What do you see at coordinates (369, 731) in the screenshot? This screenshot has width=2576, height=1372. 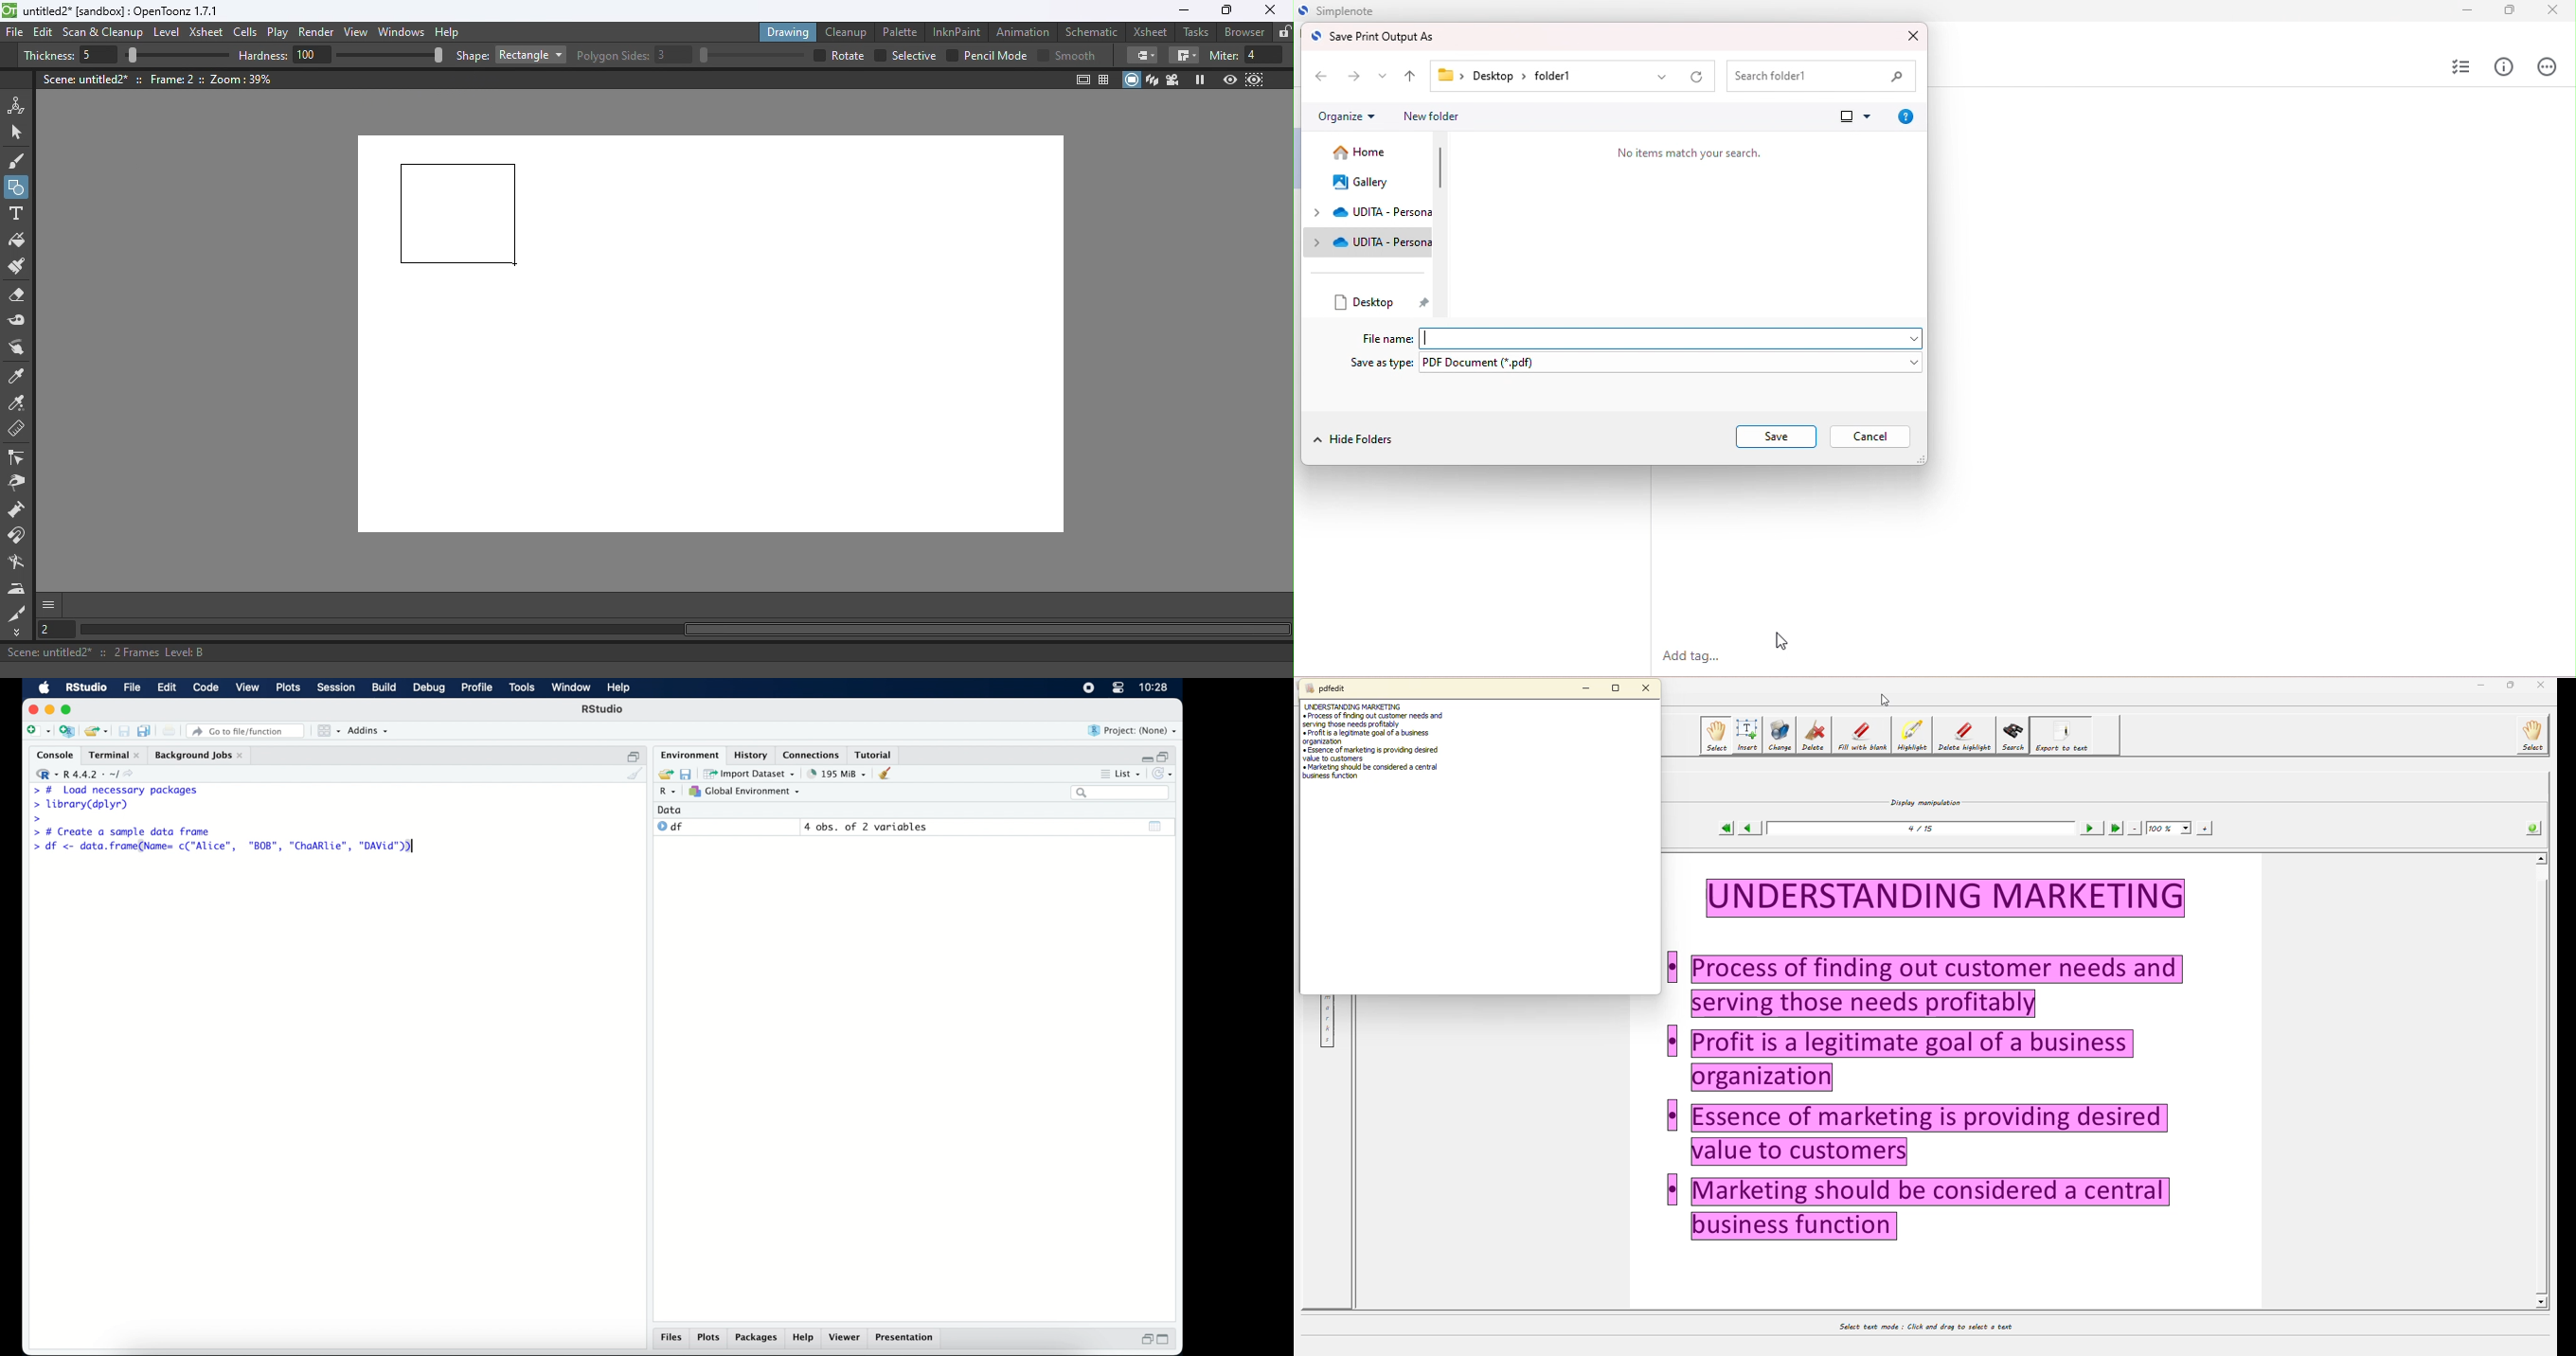 I see `addins` at bounding box center [369, 731].